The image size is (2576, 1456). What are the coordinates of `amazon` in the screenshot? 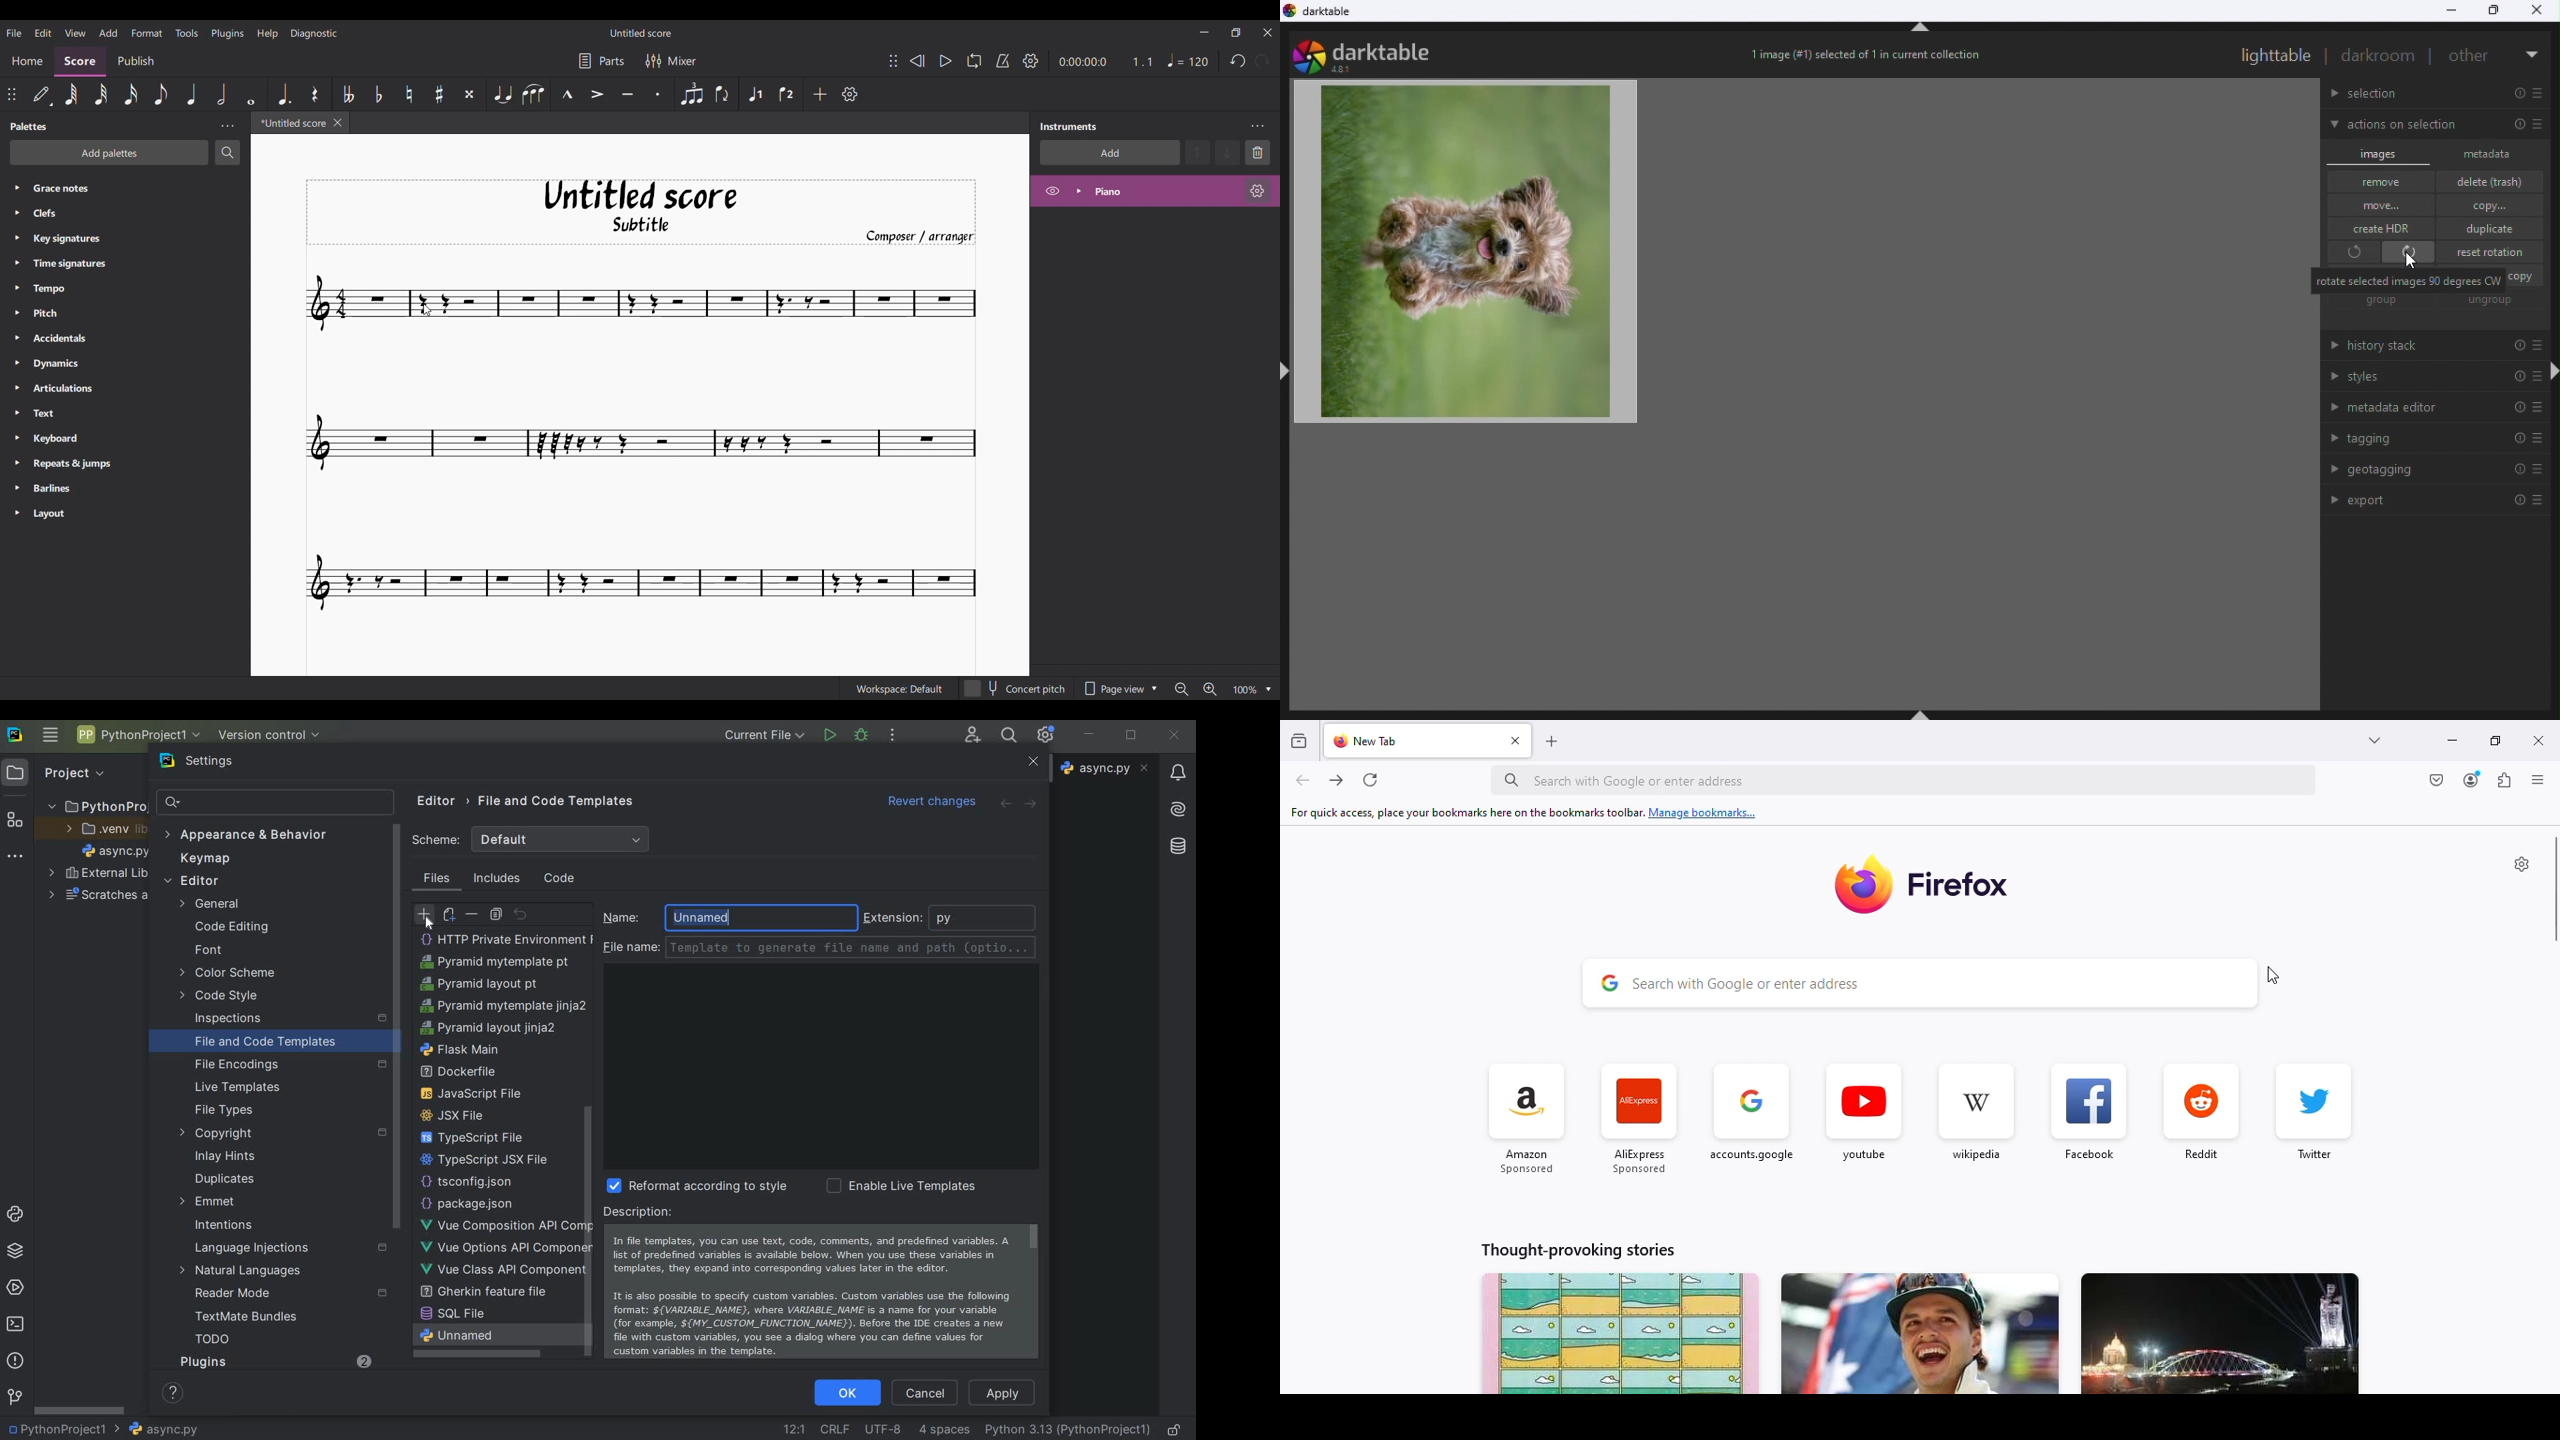 It's located at (1527, 1120).